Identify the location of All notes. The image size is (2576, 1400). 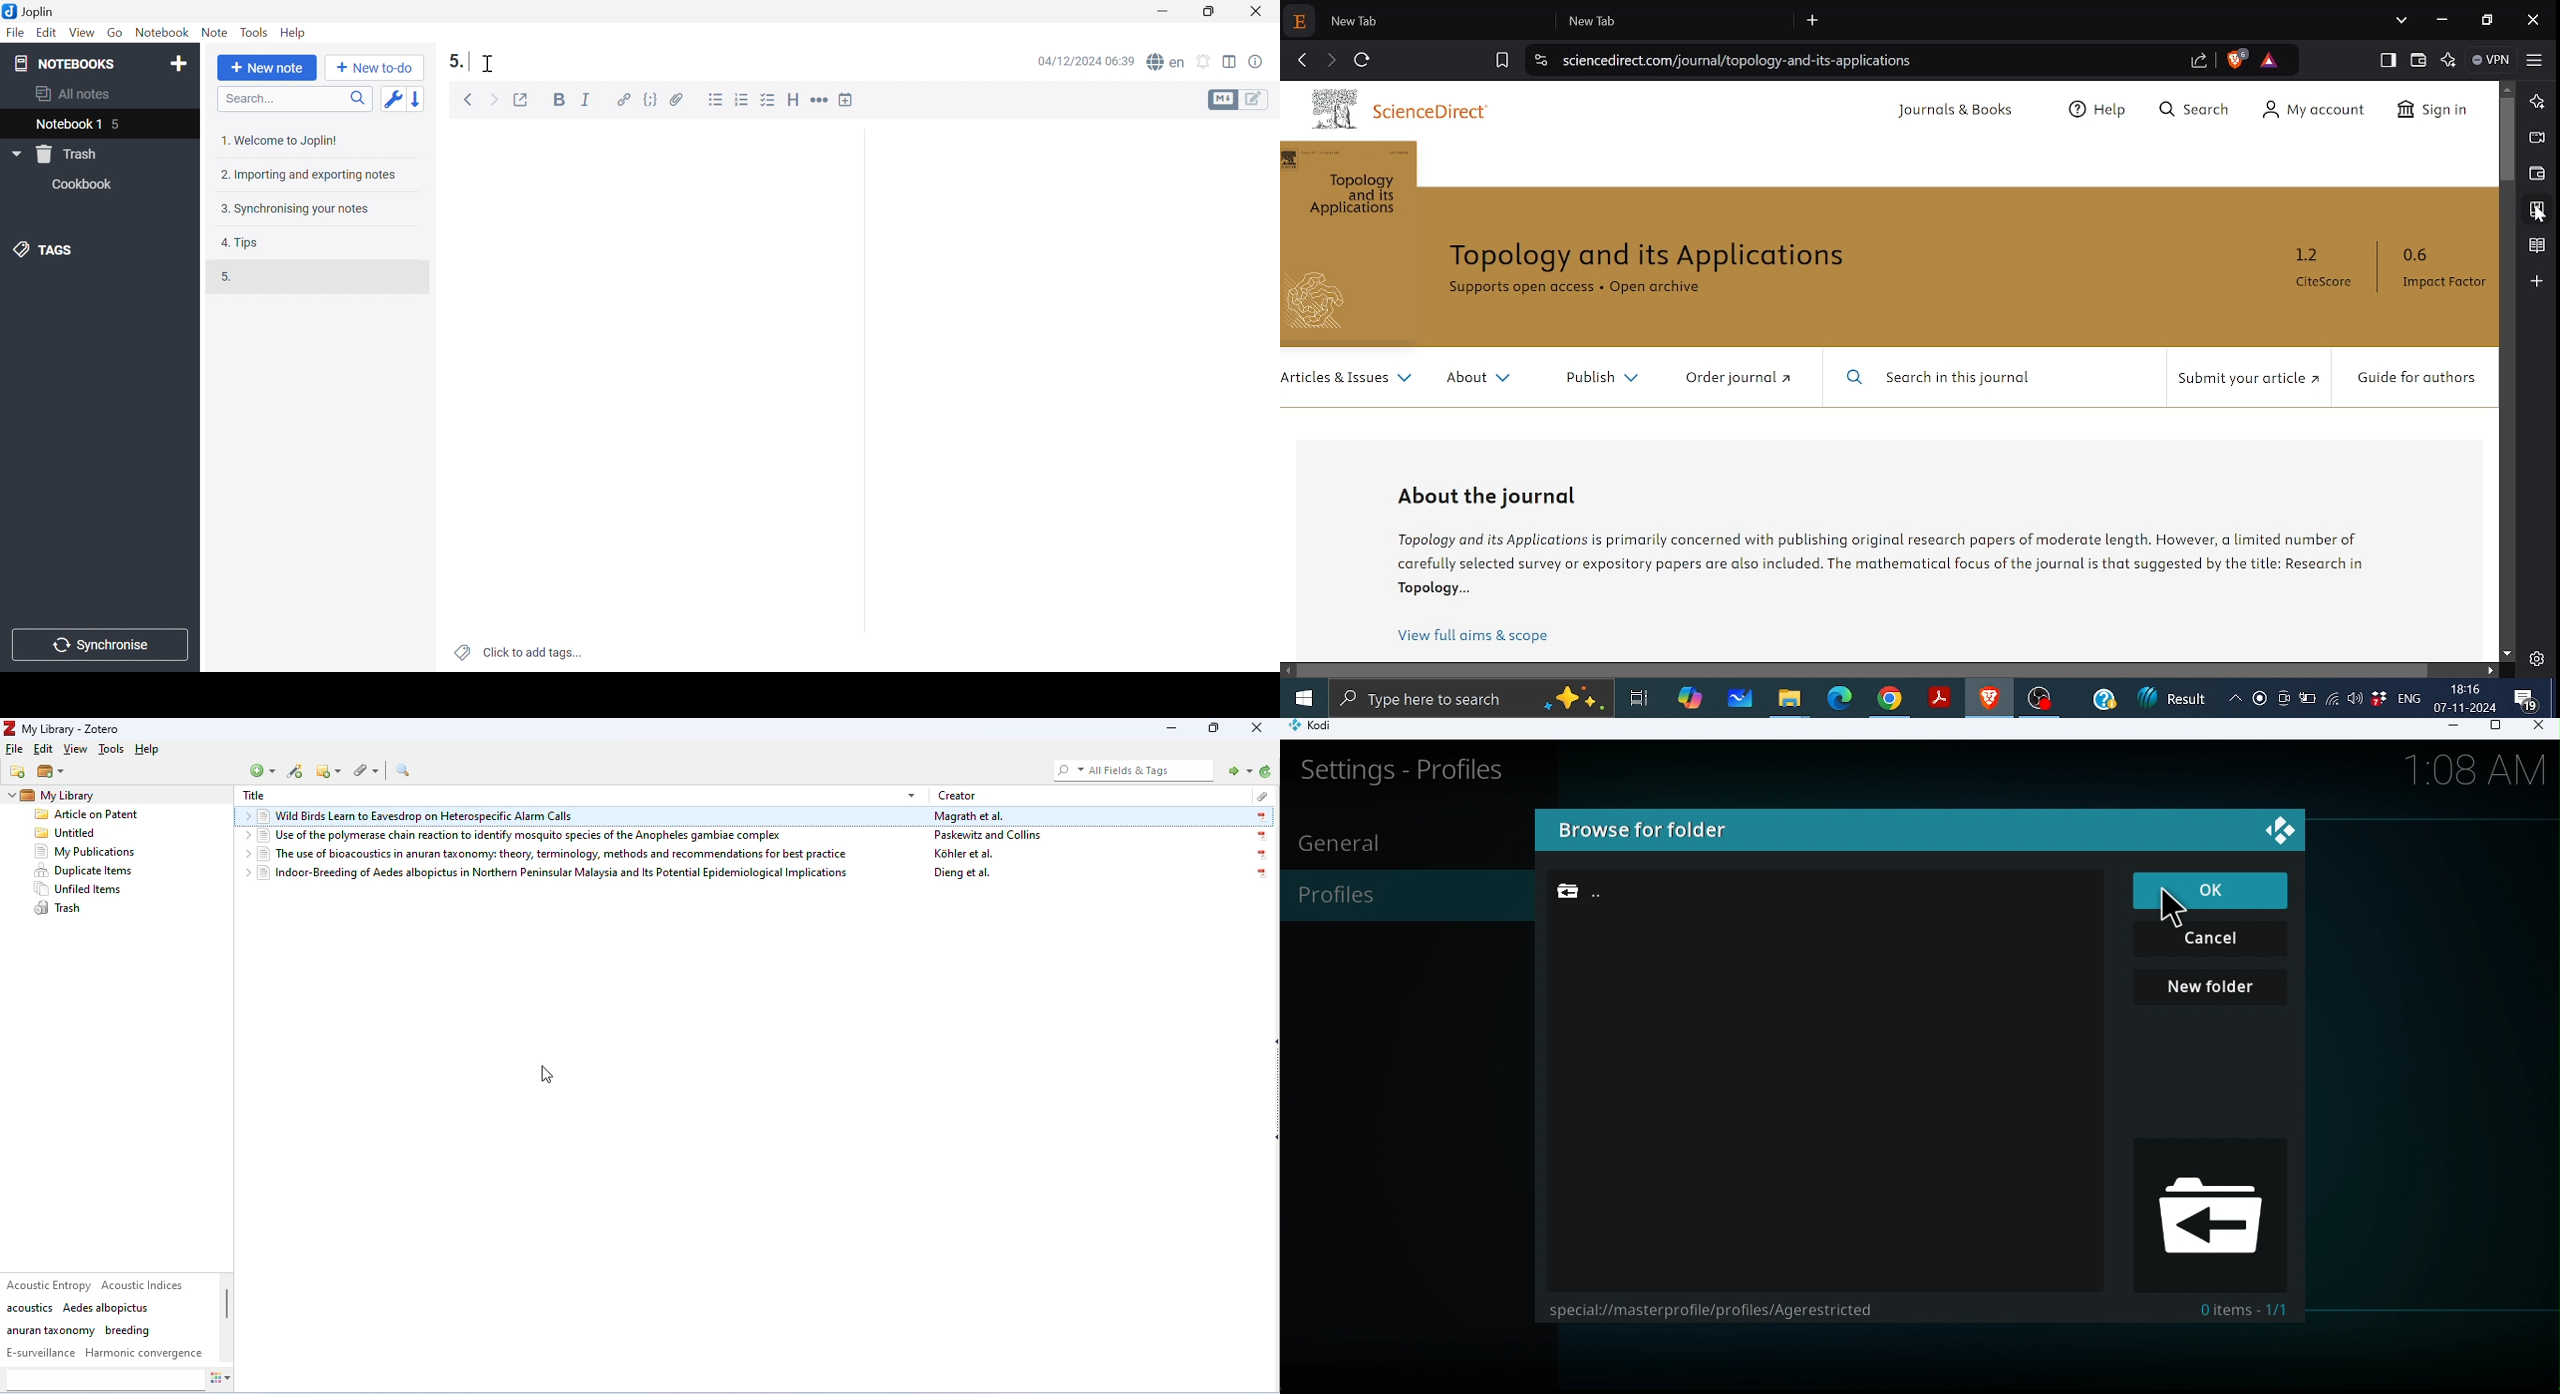
(75, 95).